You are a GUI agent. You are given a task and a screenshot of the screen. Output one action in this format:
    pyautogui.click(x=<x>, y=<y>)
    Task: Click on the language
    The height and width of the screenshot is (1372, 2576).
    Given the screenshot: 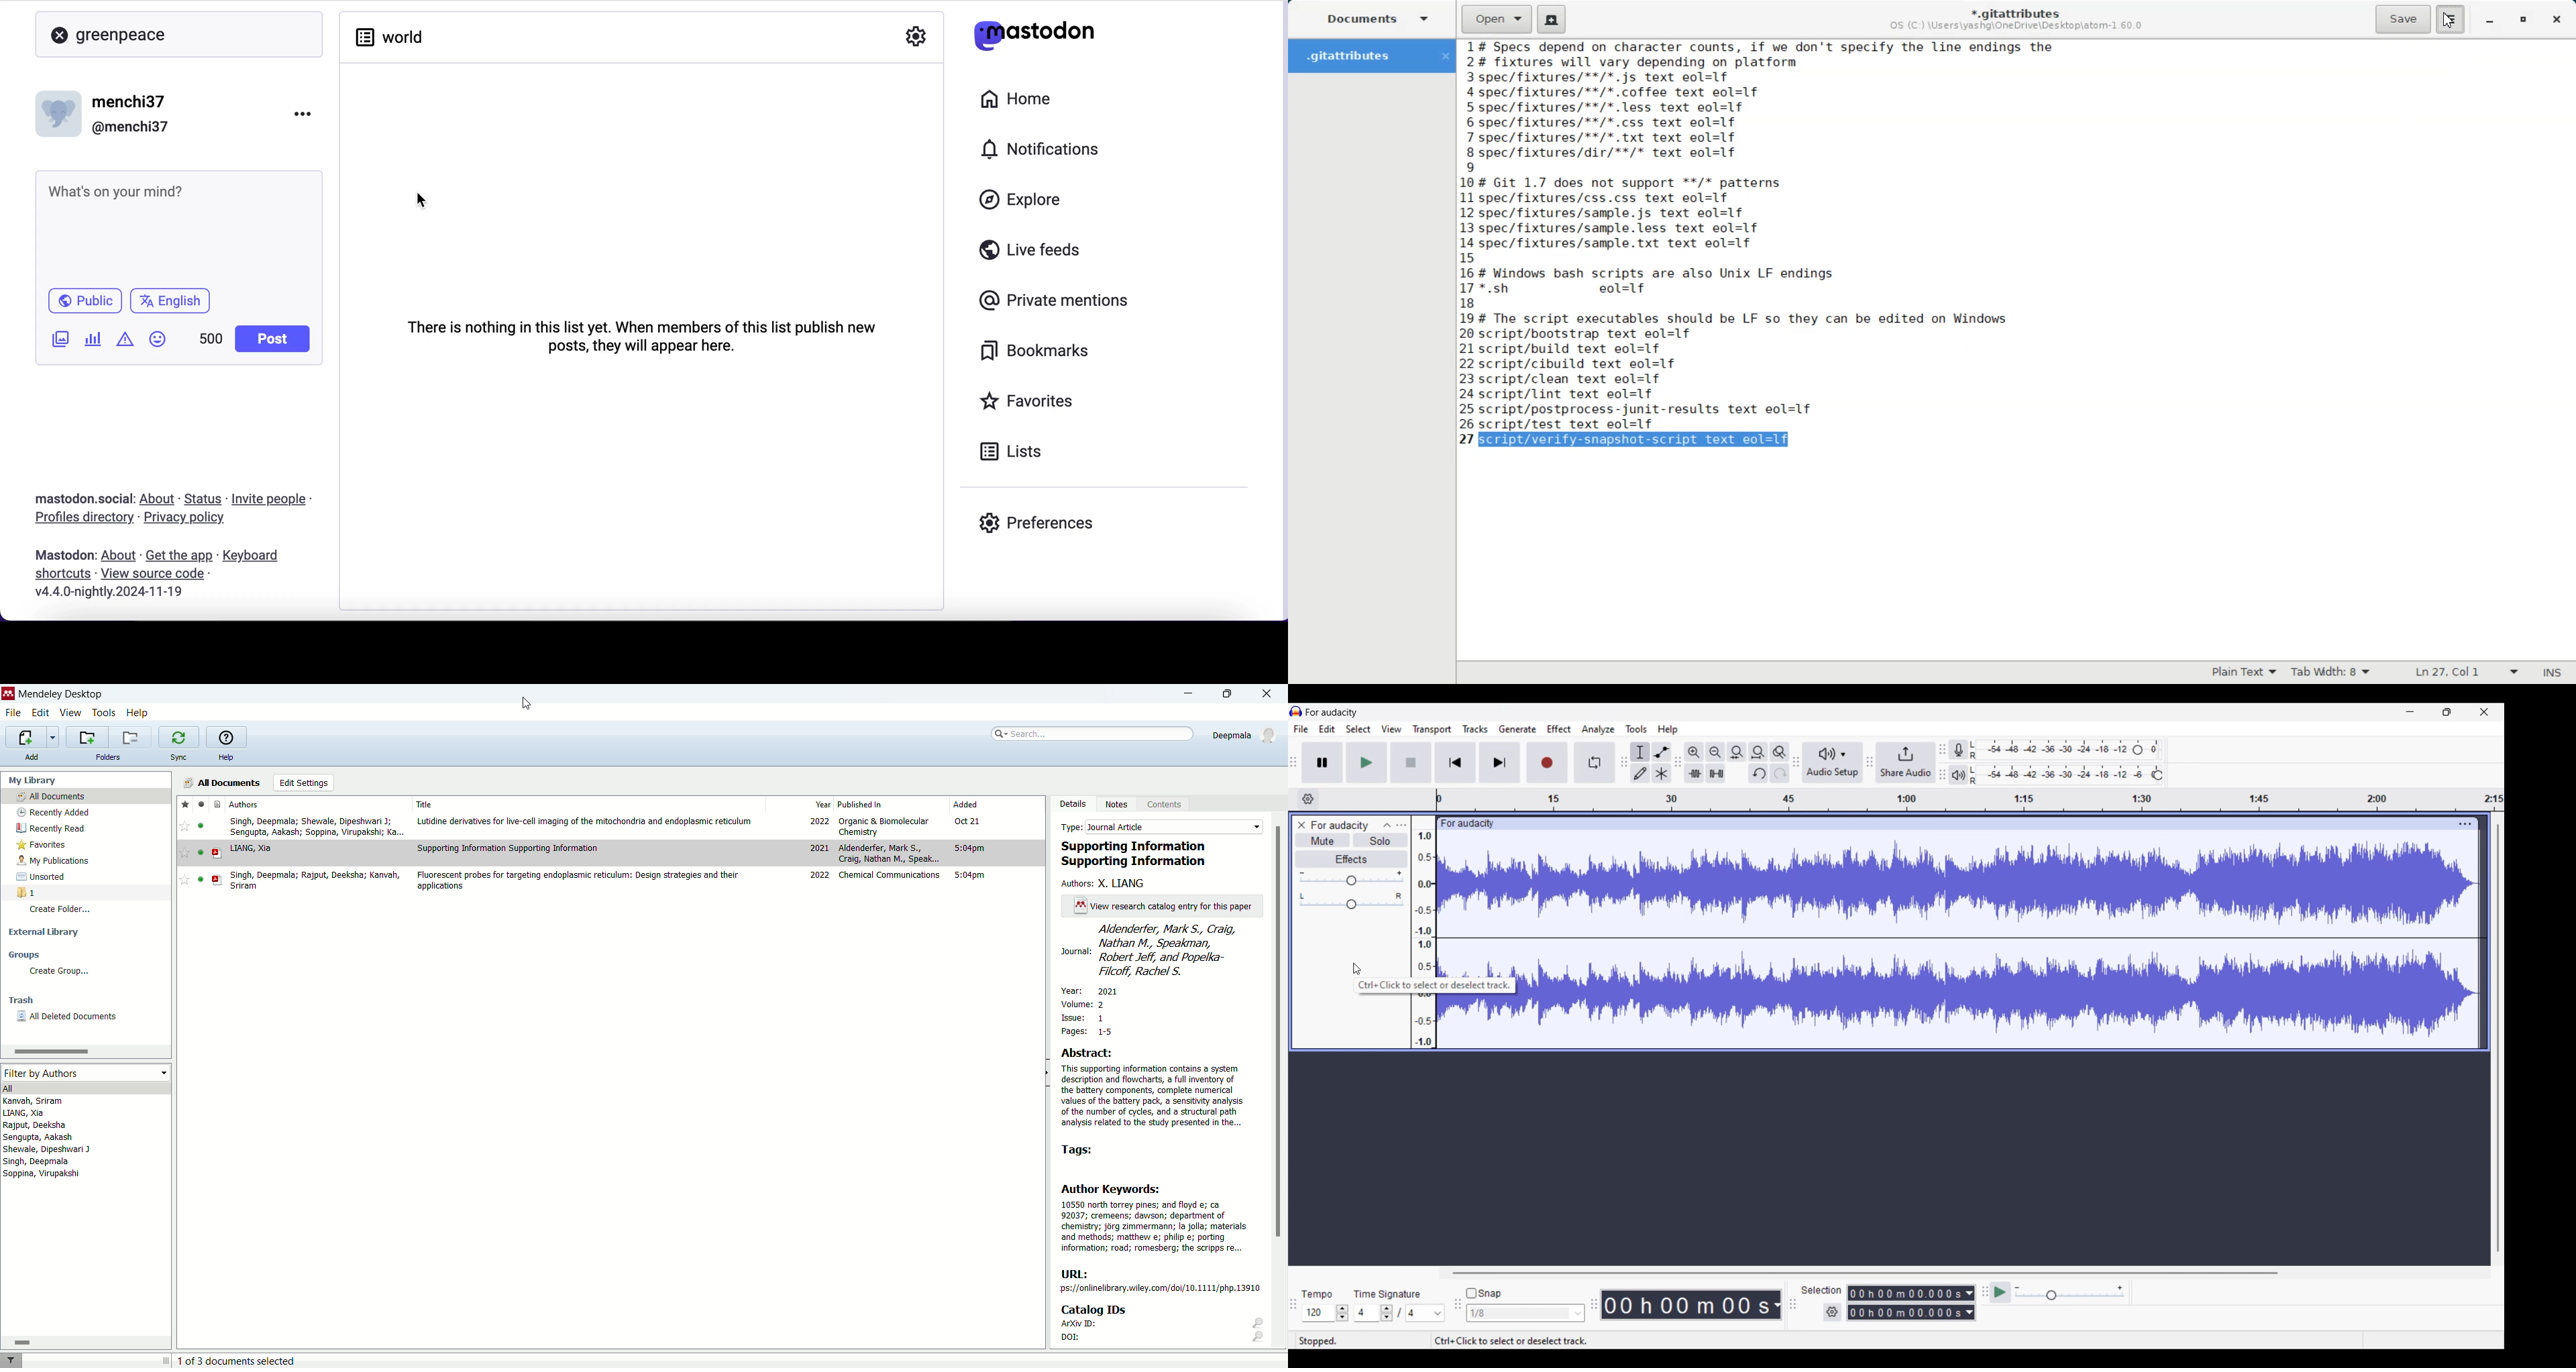 What is the action you would take?
    pyautogui.click(x=174, y=305)
    